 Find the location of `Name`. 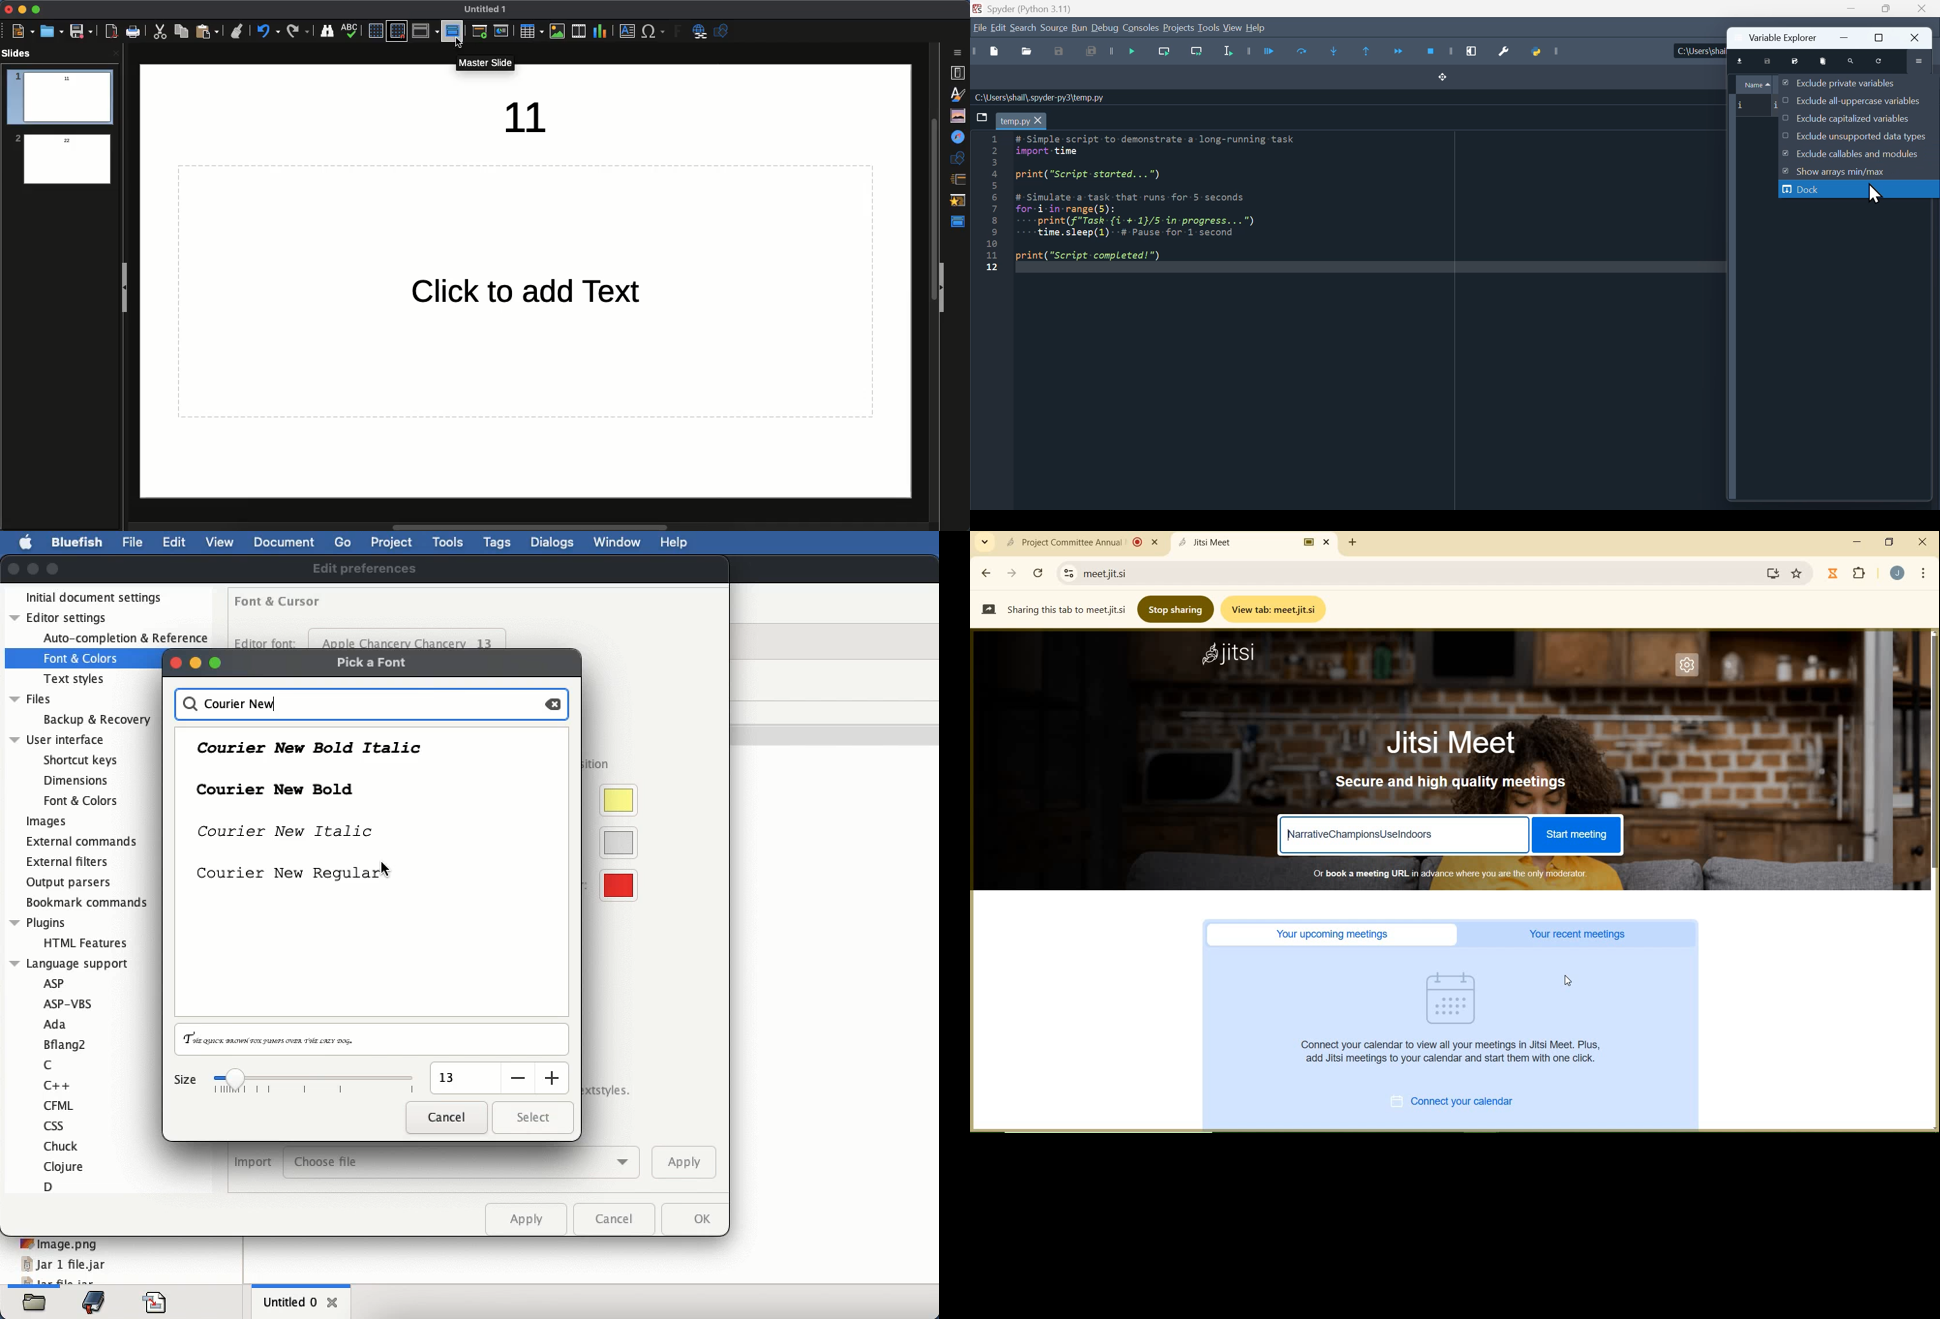

Name is located at coordinates (1755, 83).